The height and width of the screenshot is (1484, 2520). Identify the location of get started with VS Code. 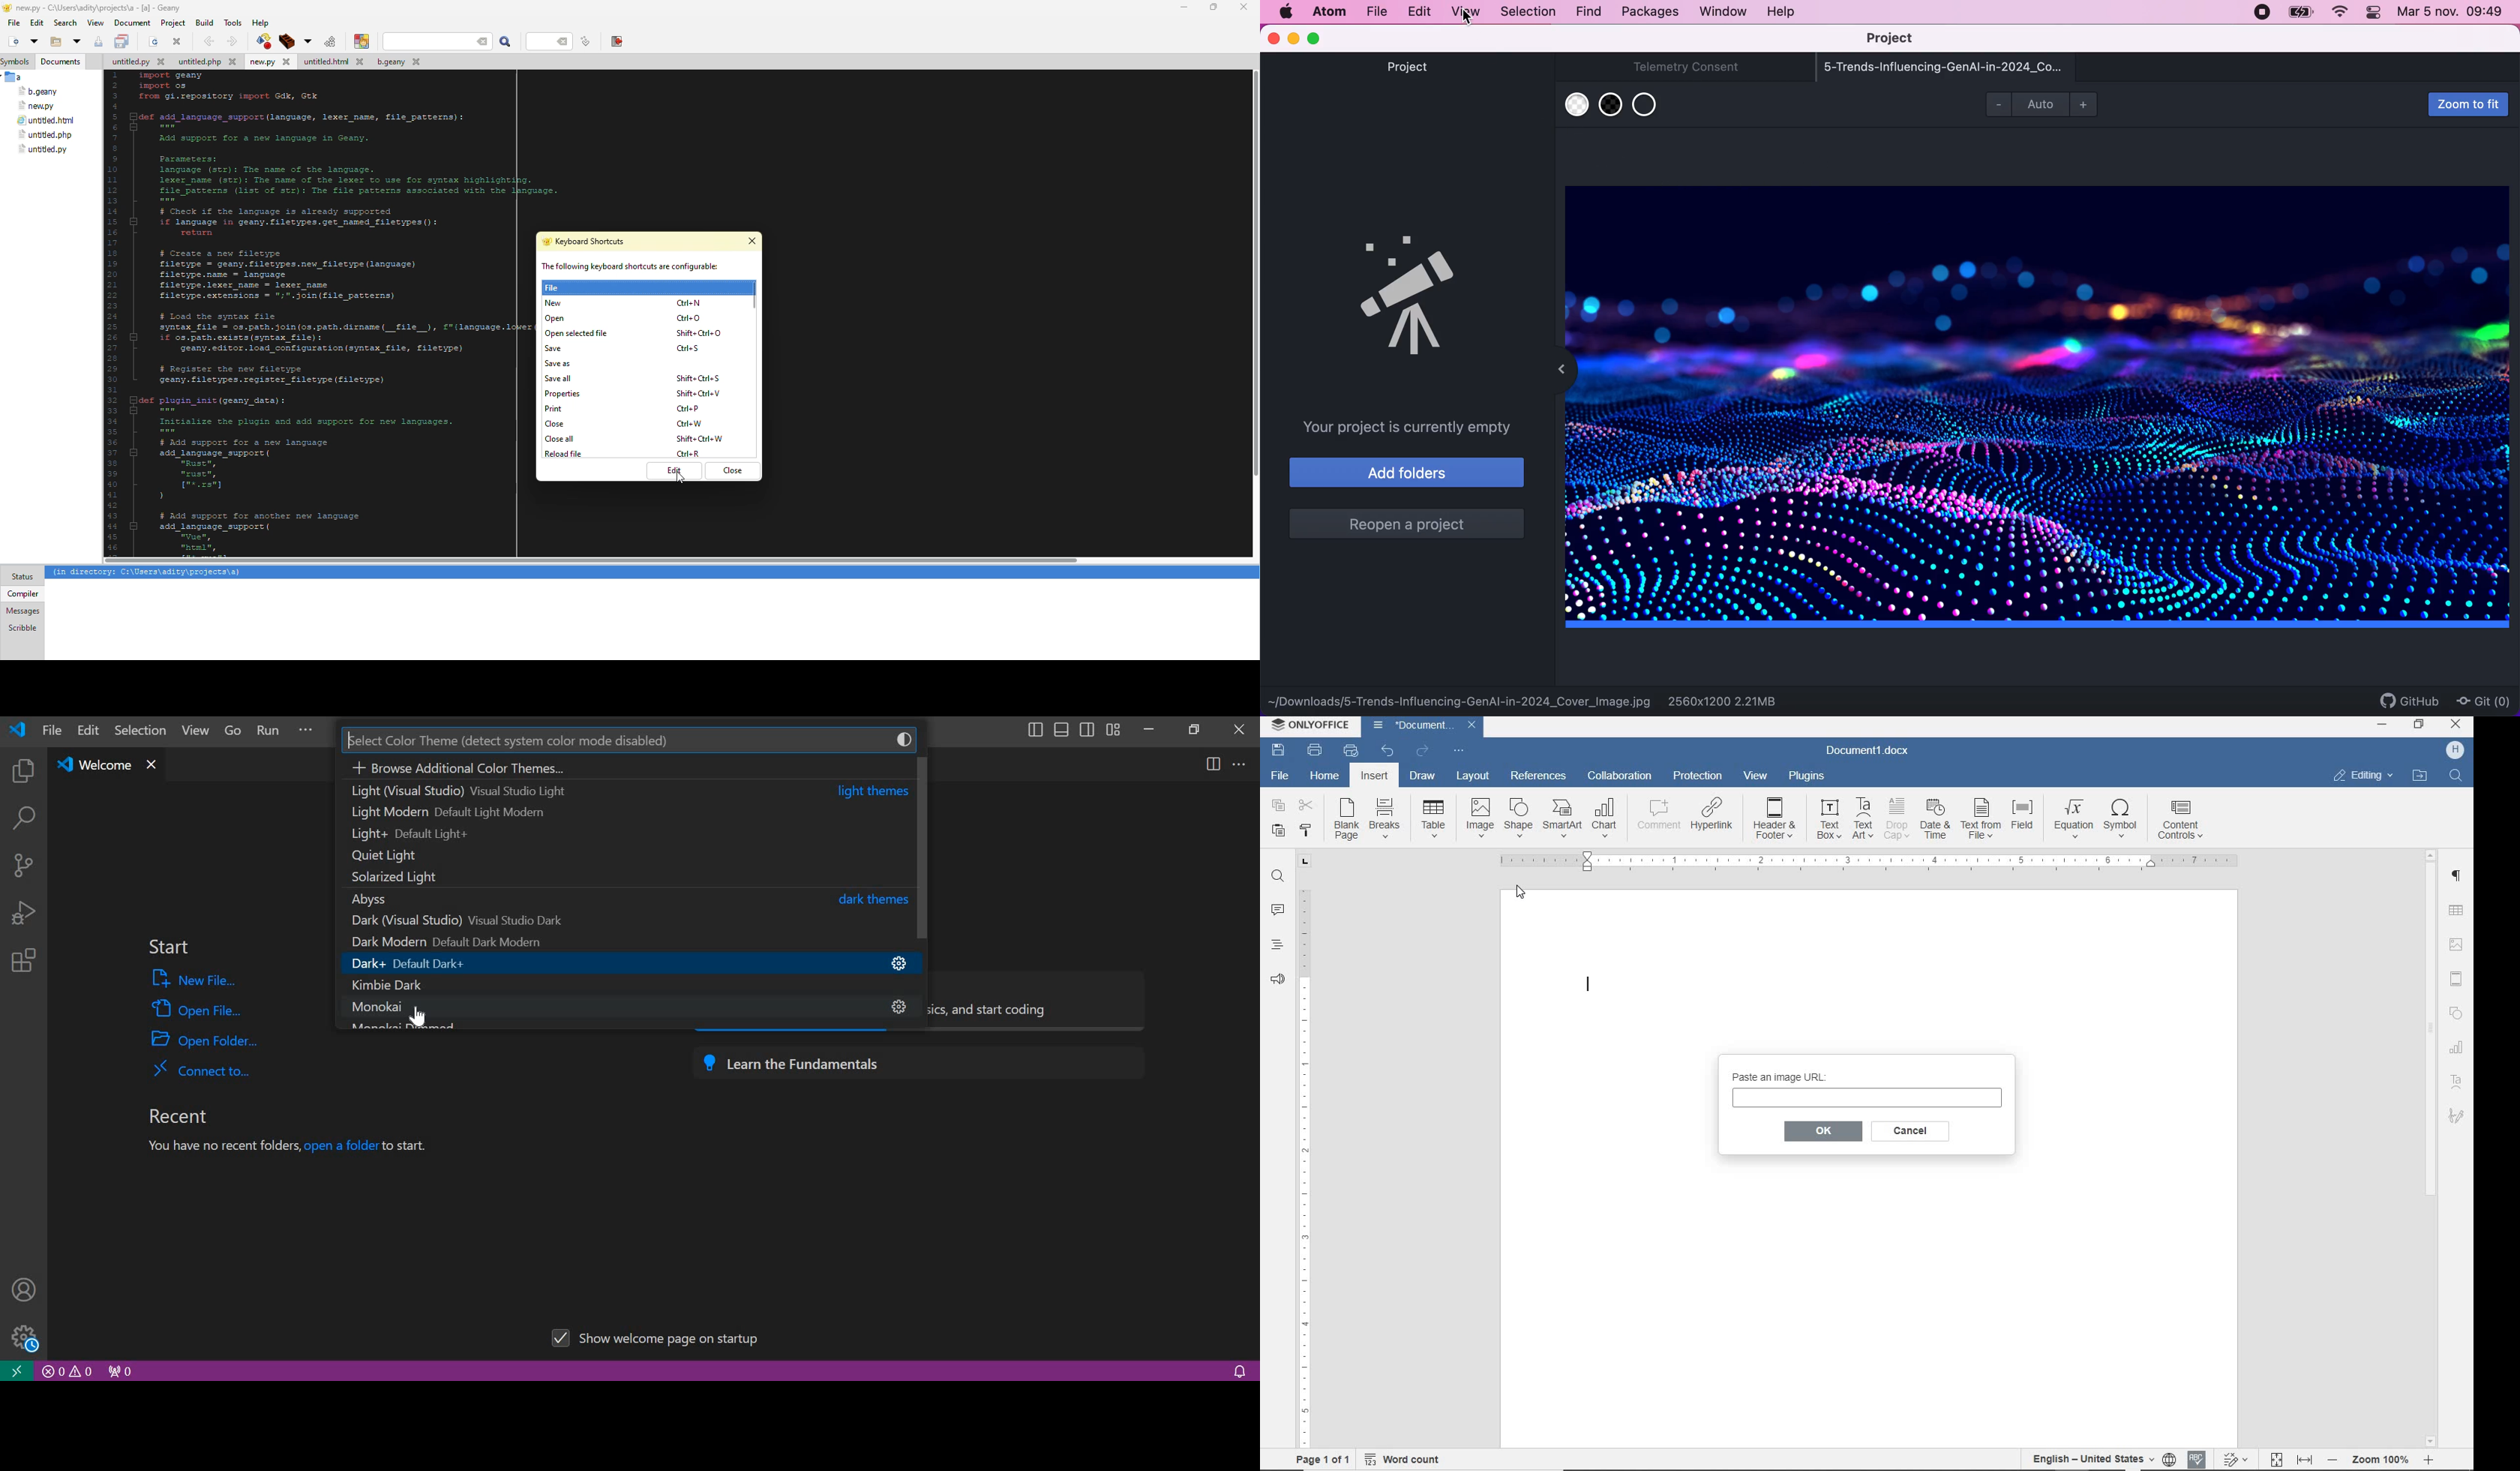
(1043, 1002).